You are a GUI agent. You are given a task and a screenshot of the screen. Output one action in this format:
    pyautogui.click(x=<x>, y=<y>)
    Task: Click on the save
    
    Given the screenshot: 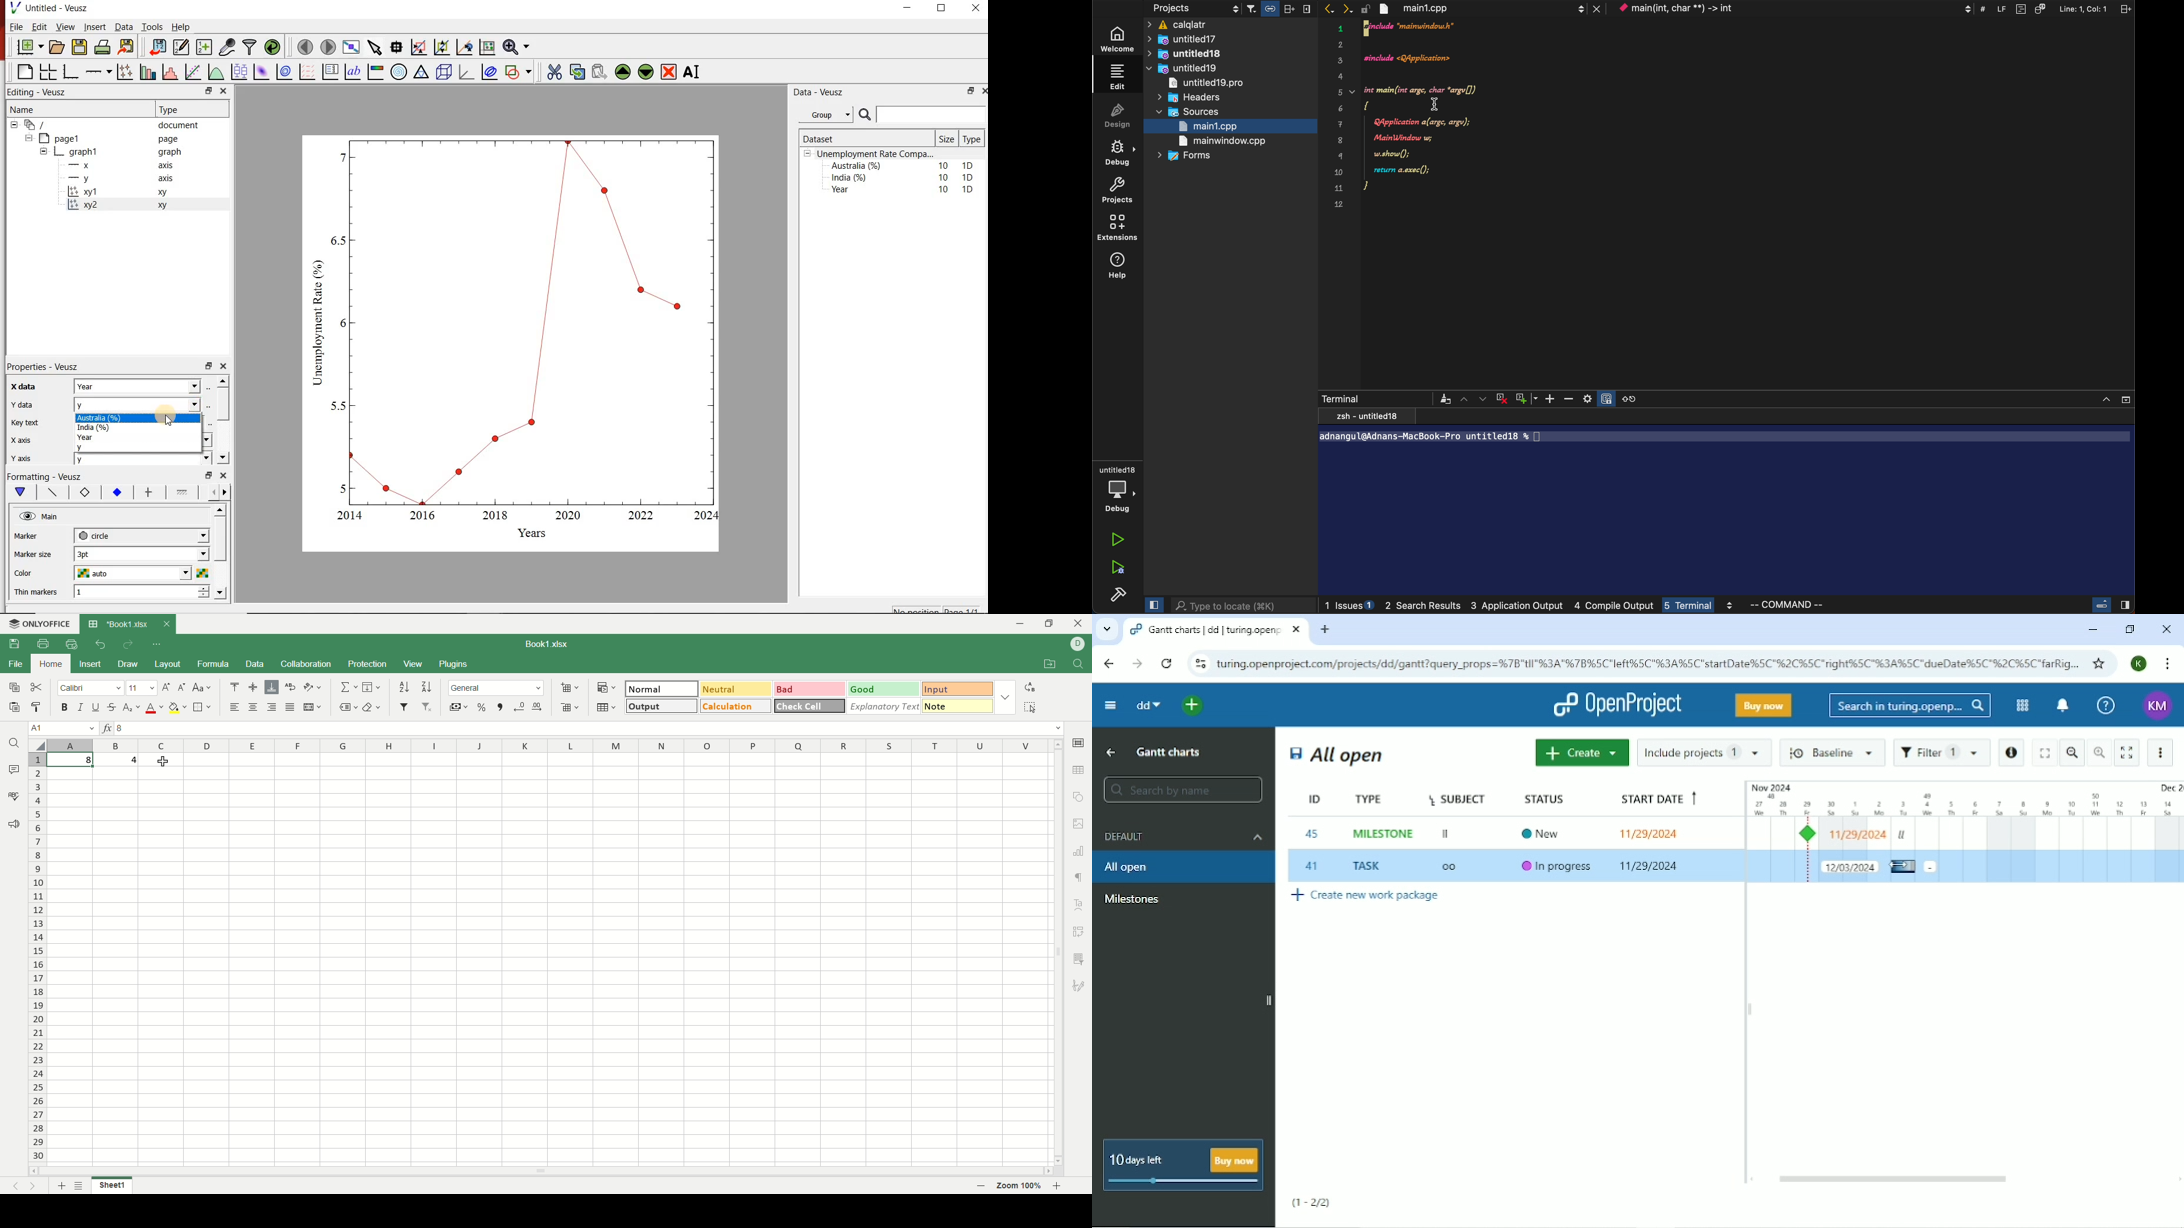 What is the action you would take?
    pyautogui.click(x=15, y=644)
    